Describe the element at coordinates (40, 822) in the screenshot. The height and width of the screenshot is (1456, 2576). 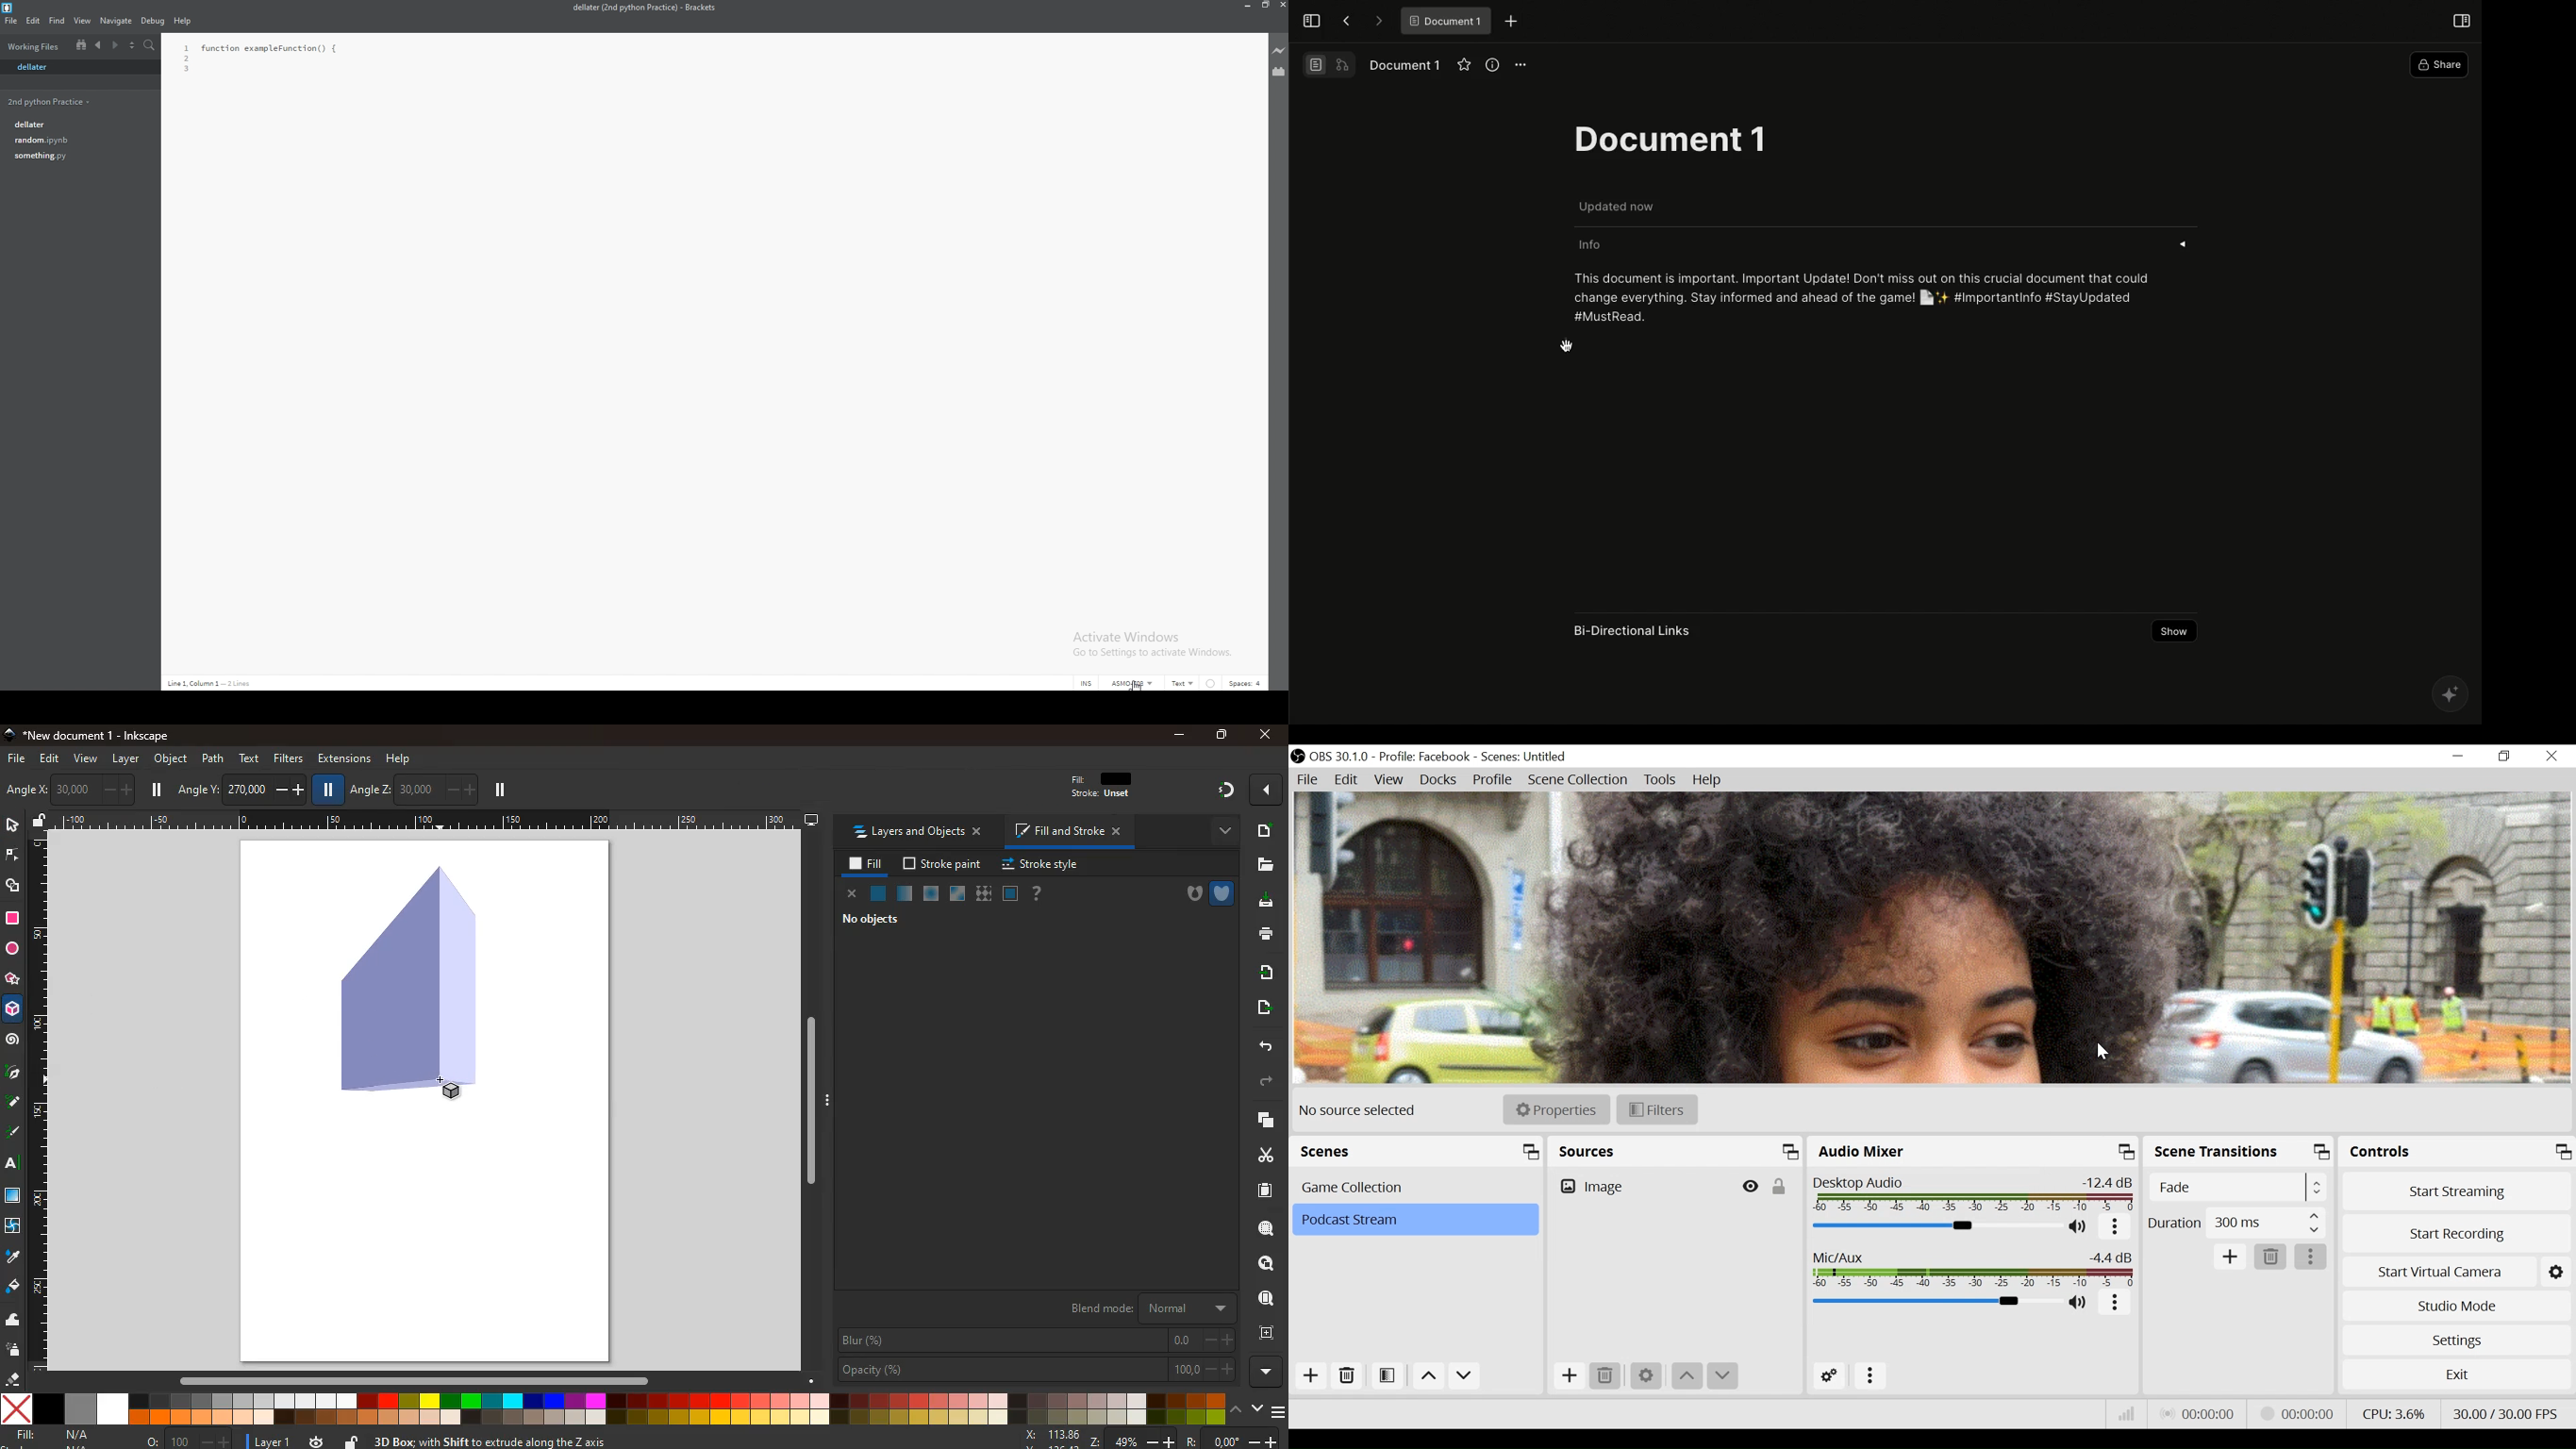
I see `unlock` at that location.